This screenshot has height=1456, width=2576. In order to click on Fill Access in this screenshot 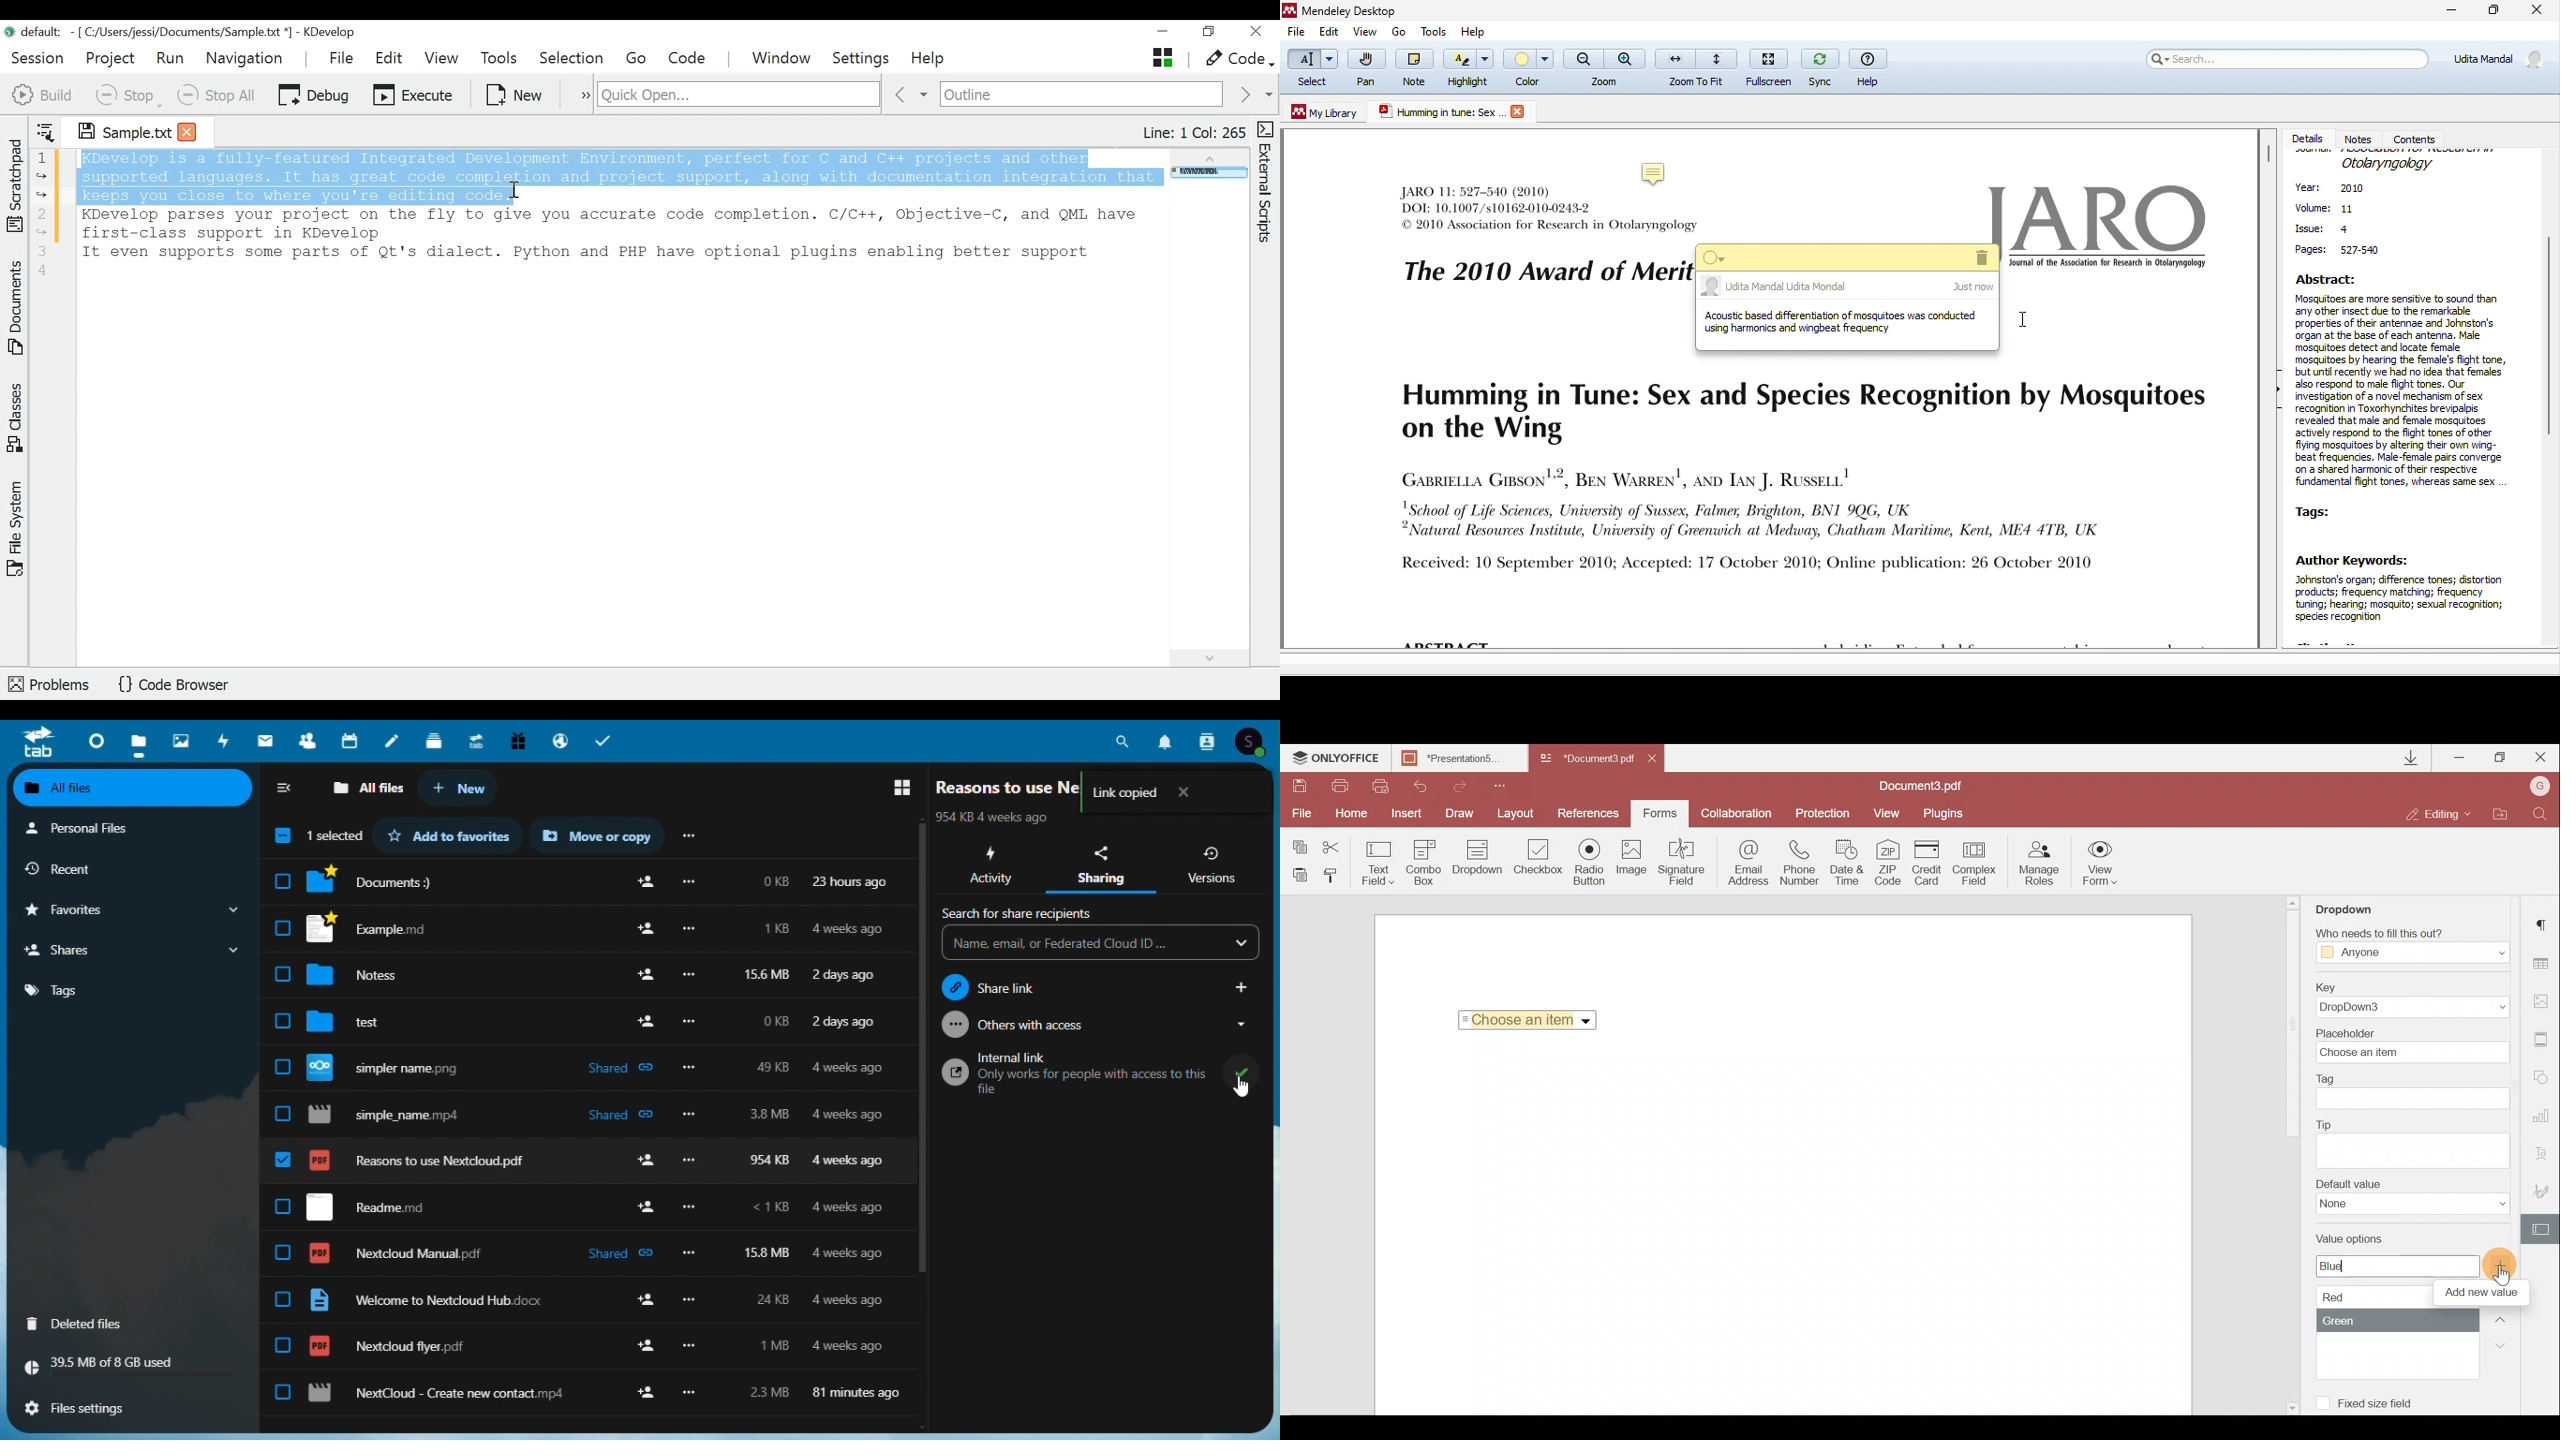, I will do `click(2409, 946)`.